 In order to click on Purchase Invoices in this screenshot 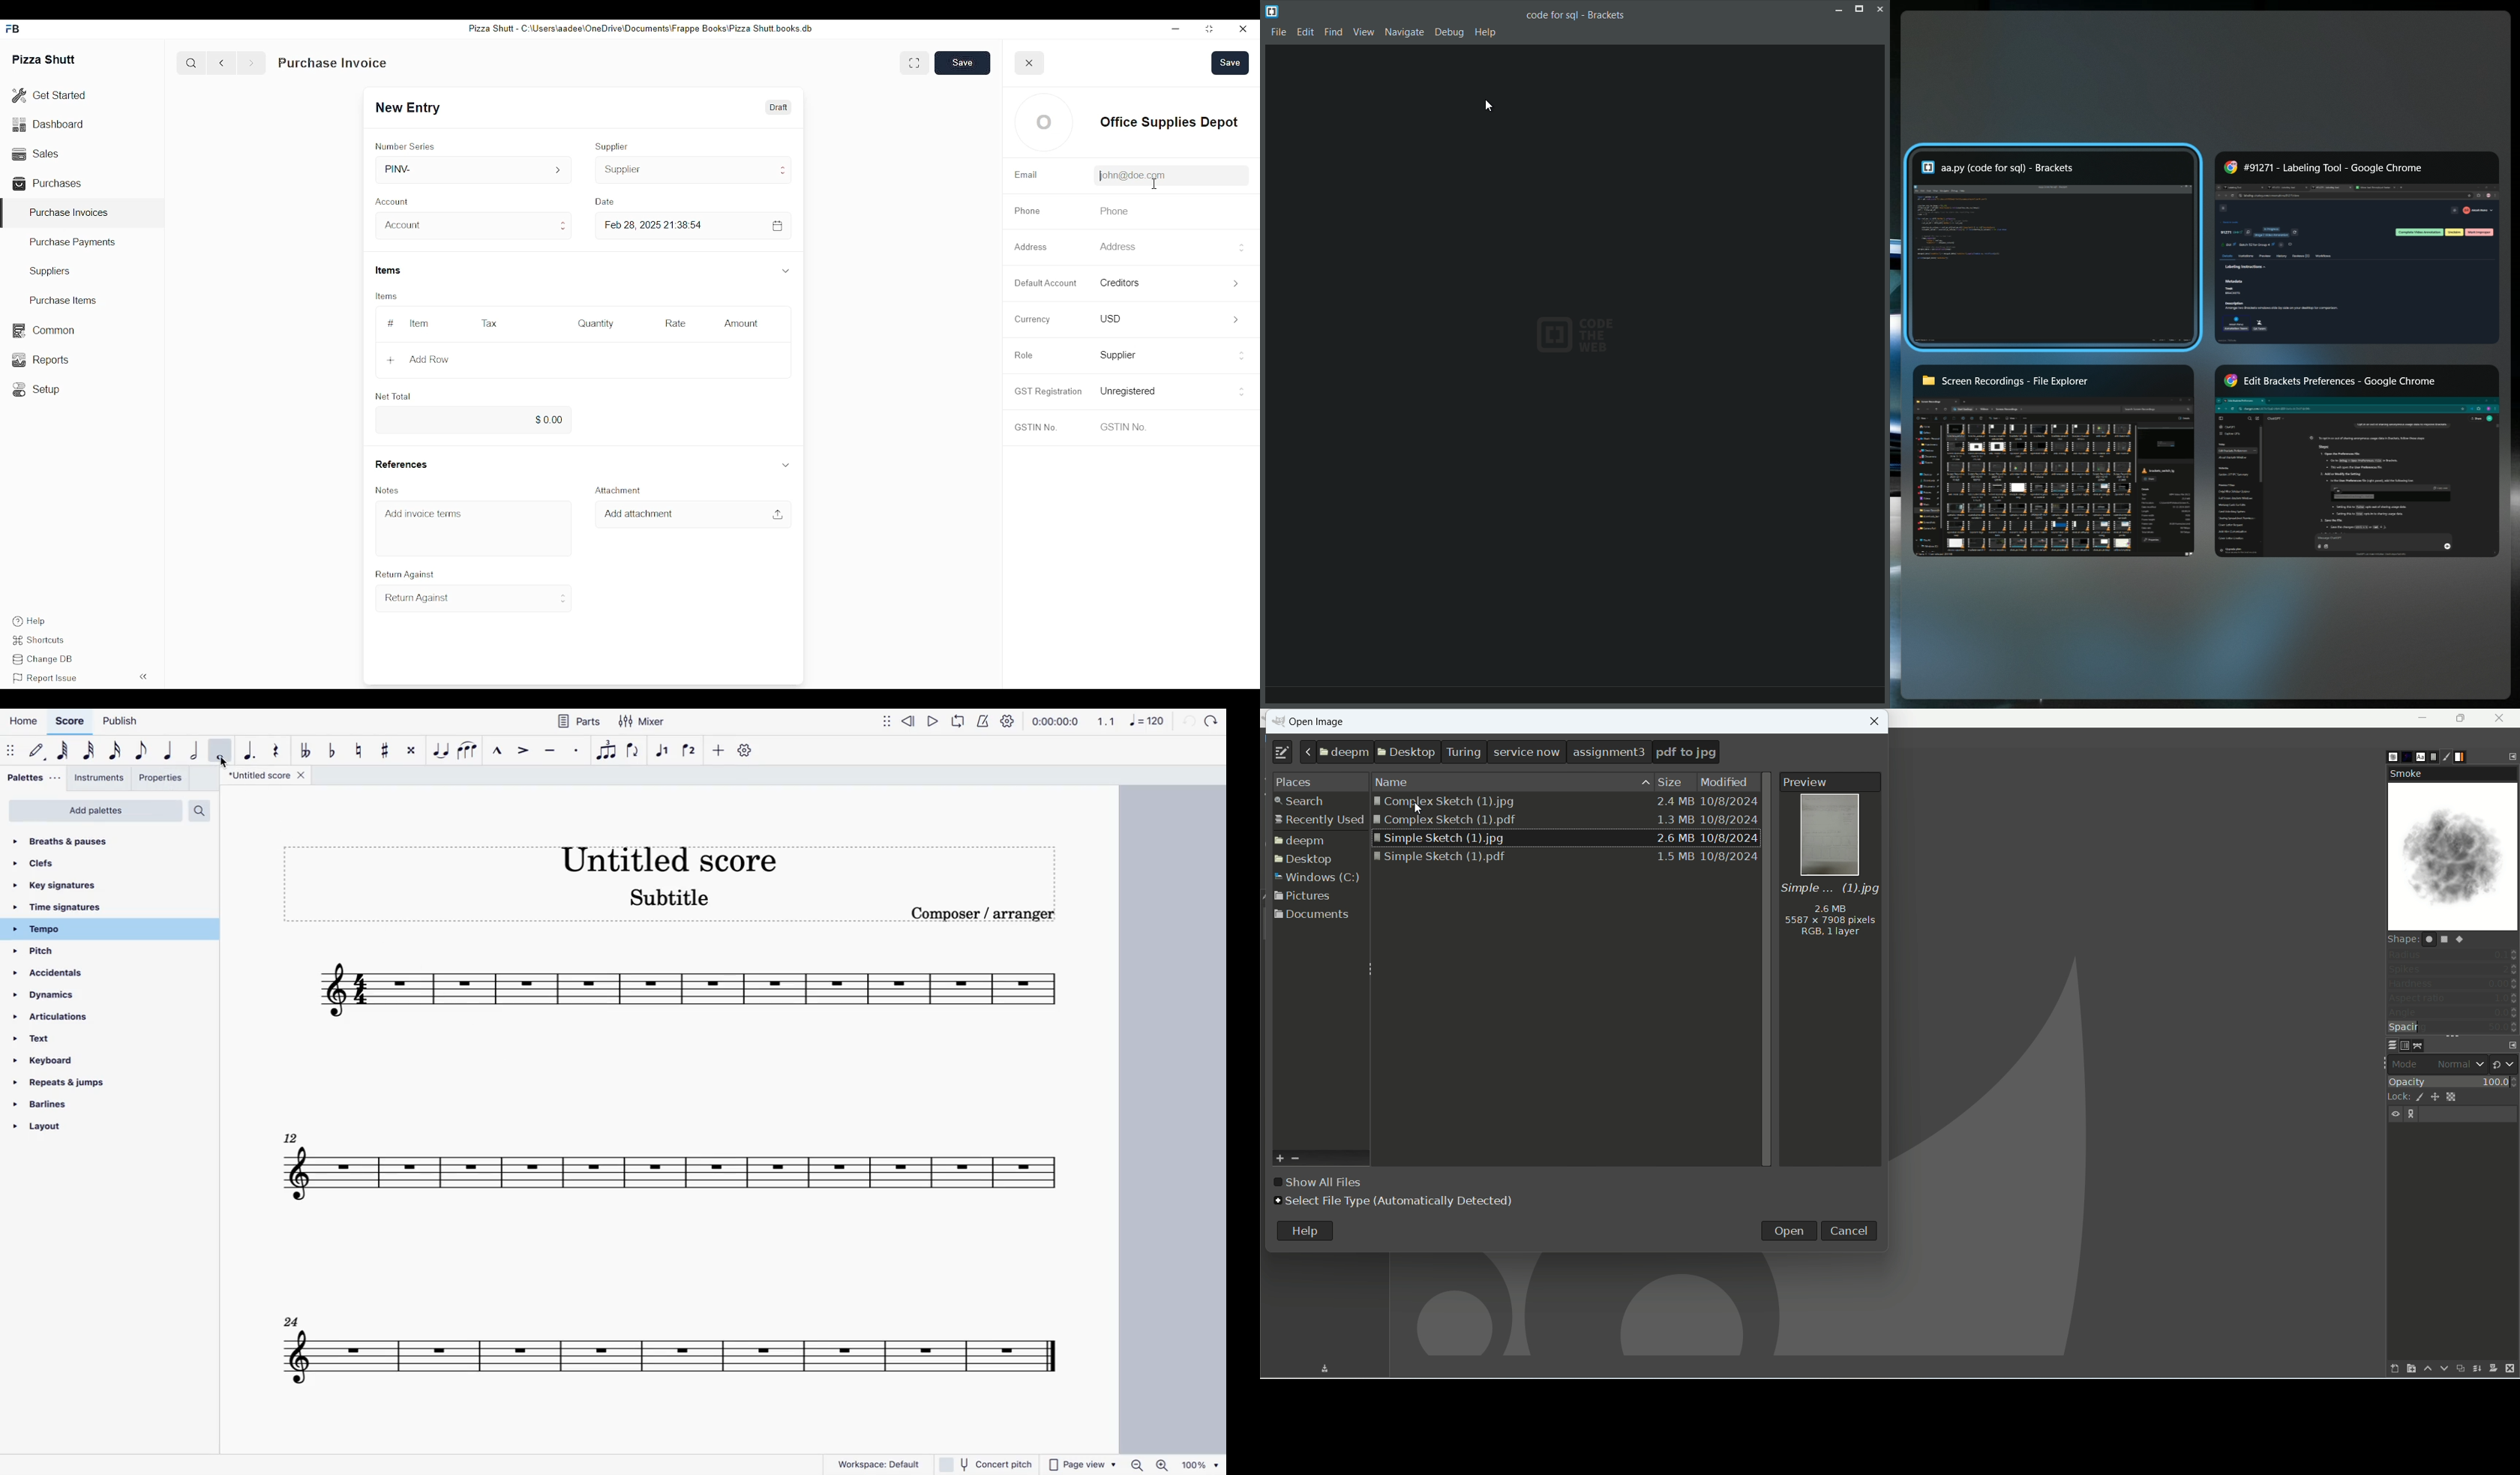, I will do `click(69, 212)`.